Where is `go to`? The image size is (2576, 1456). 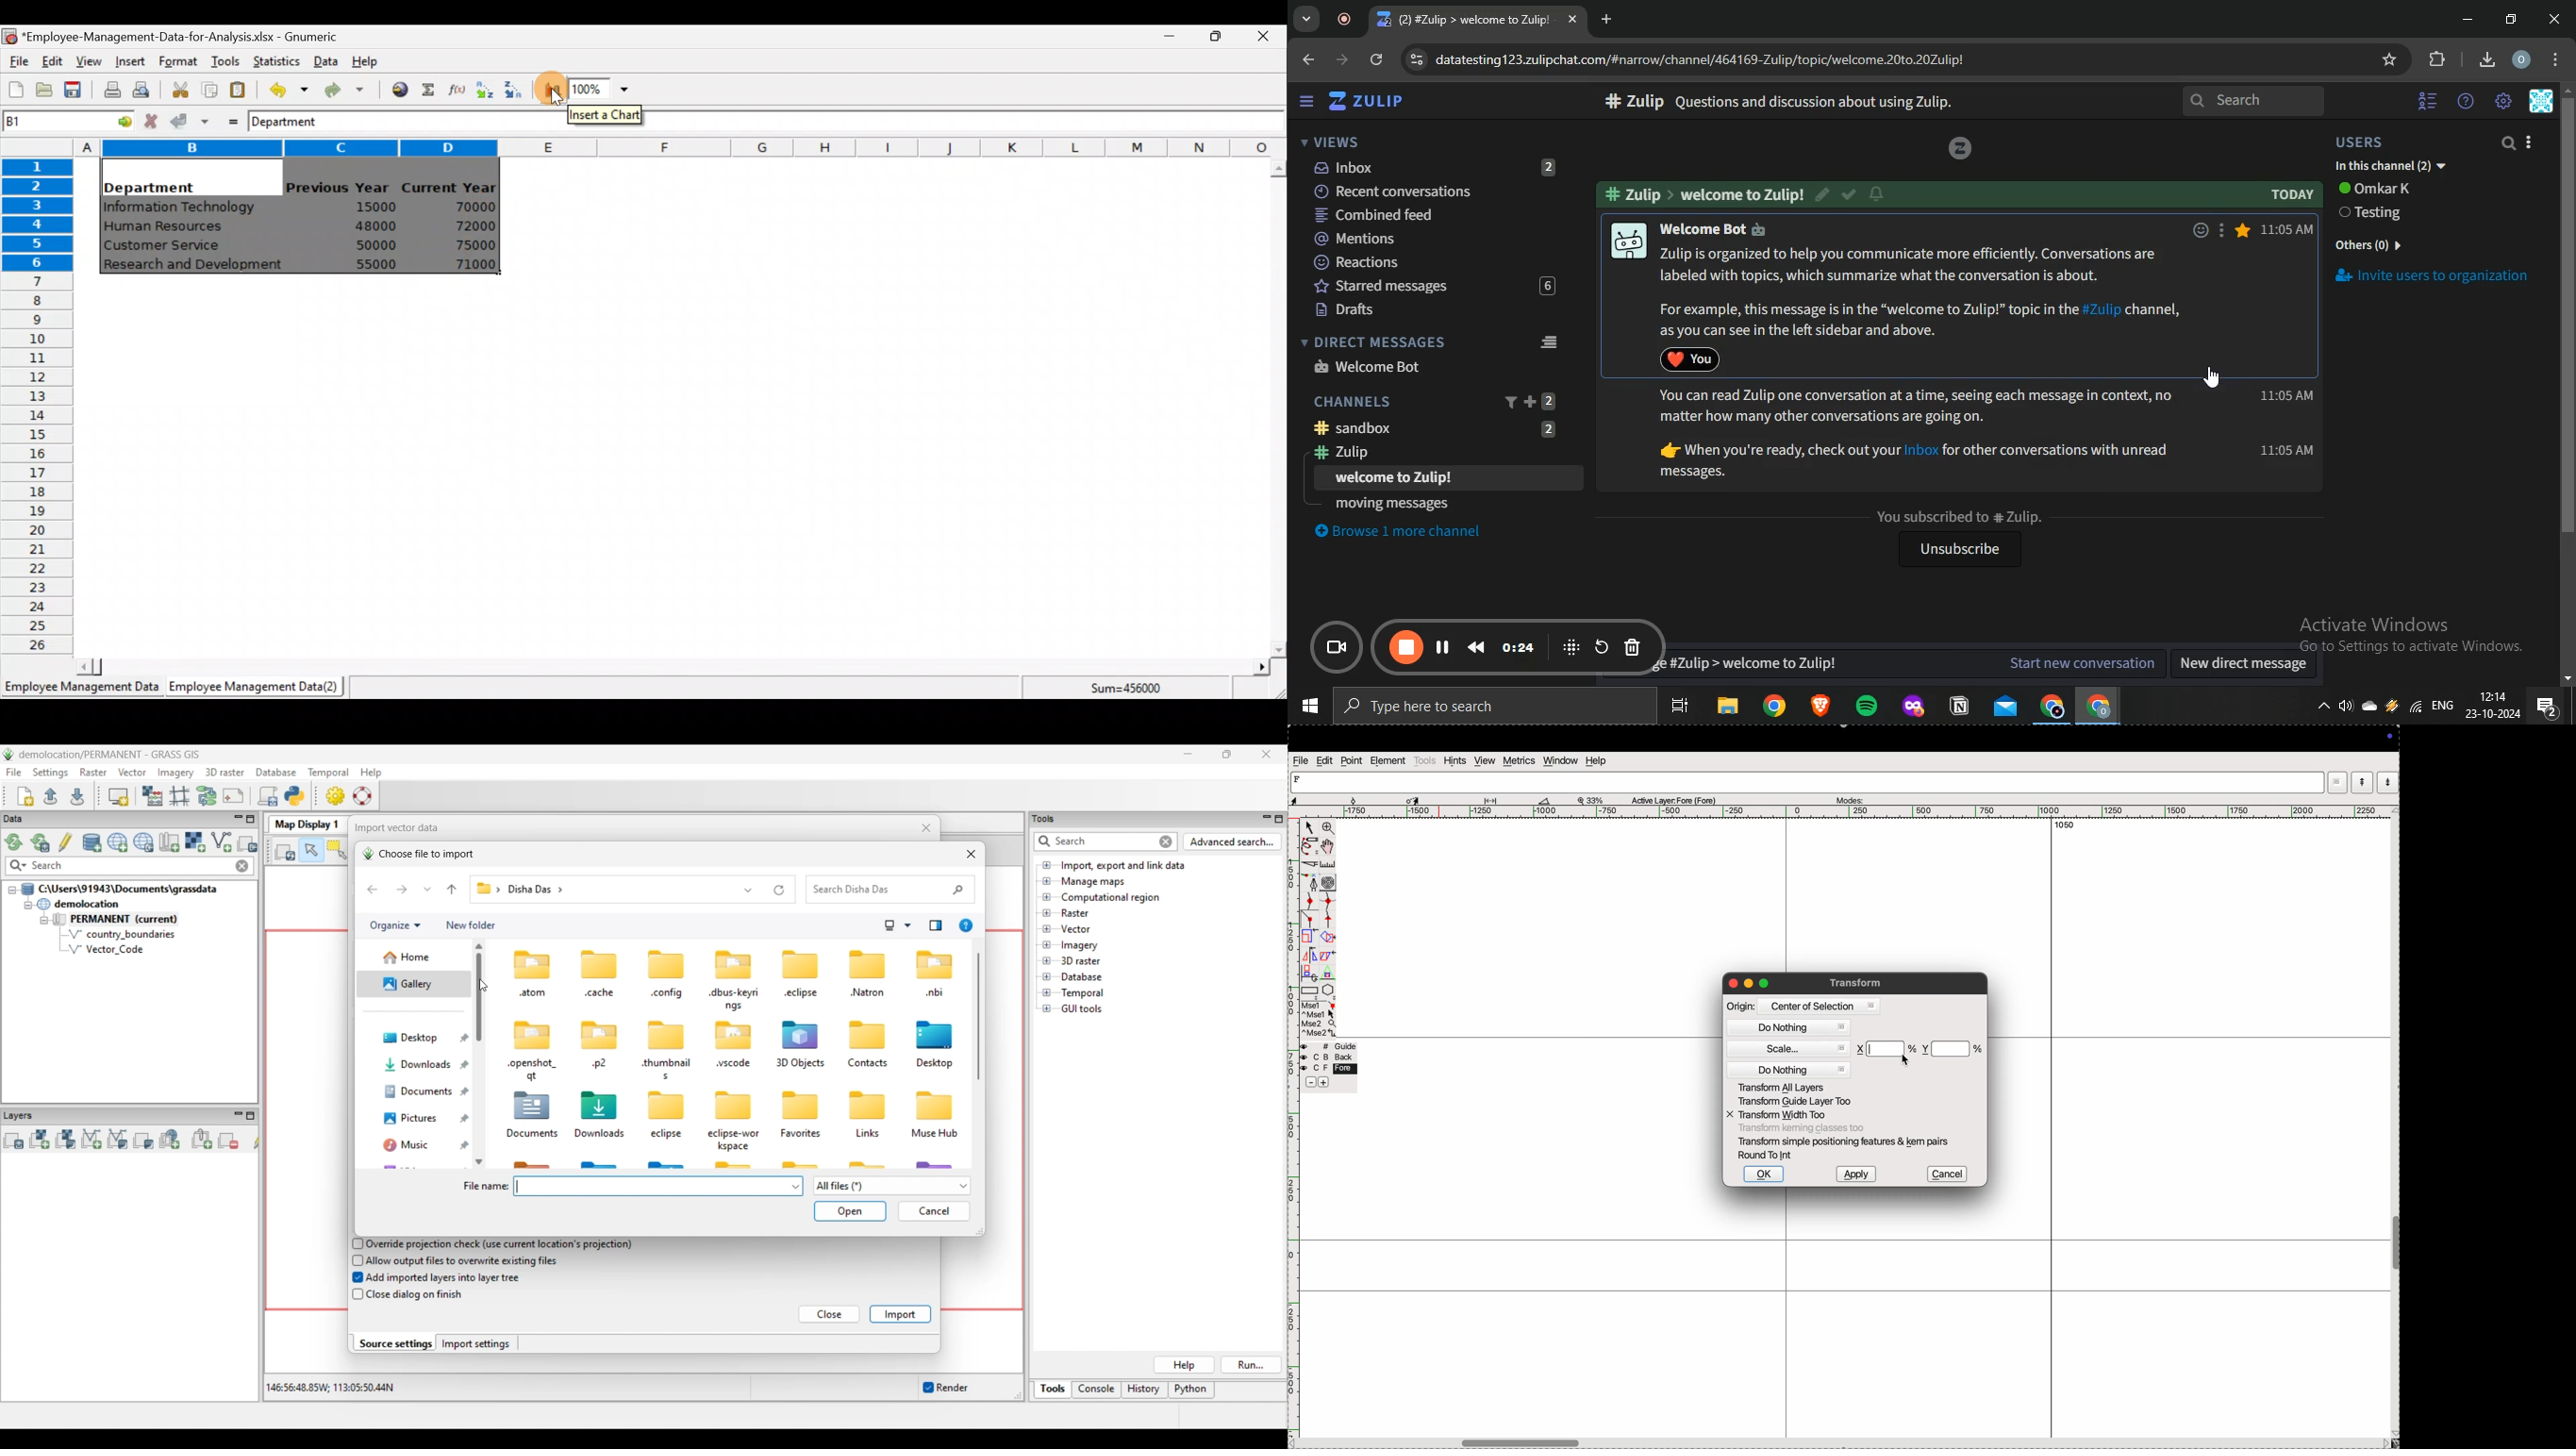
go to is located at coordinates (119, 119).